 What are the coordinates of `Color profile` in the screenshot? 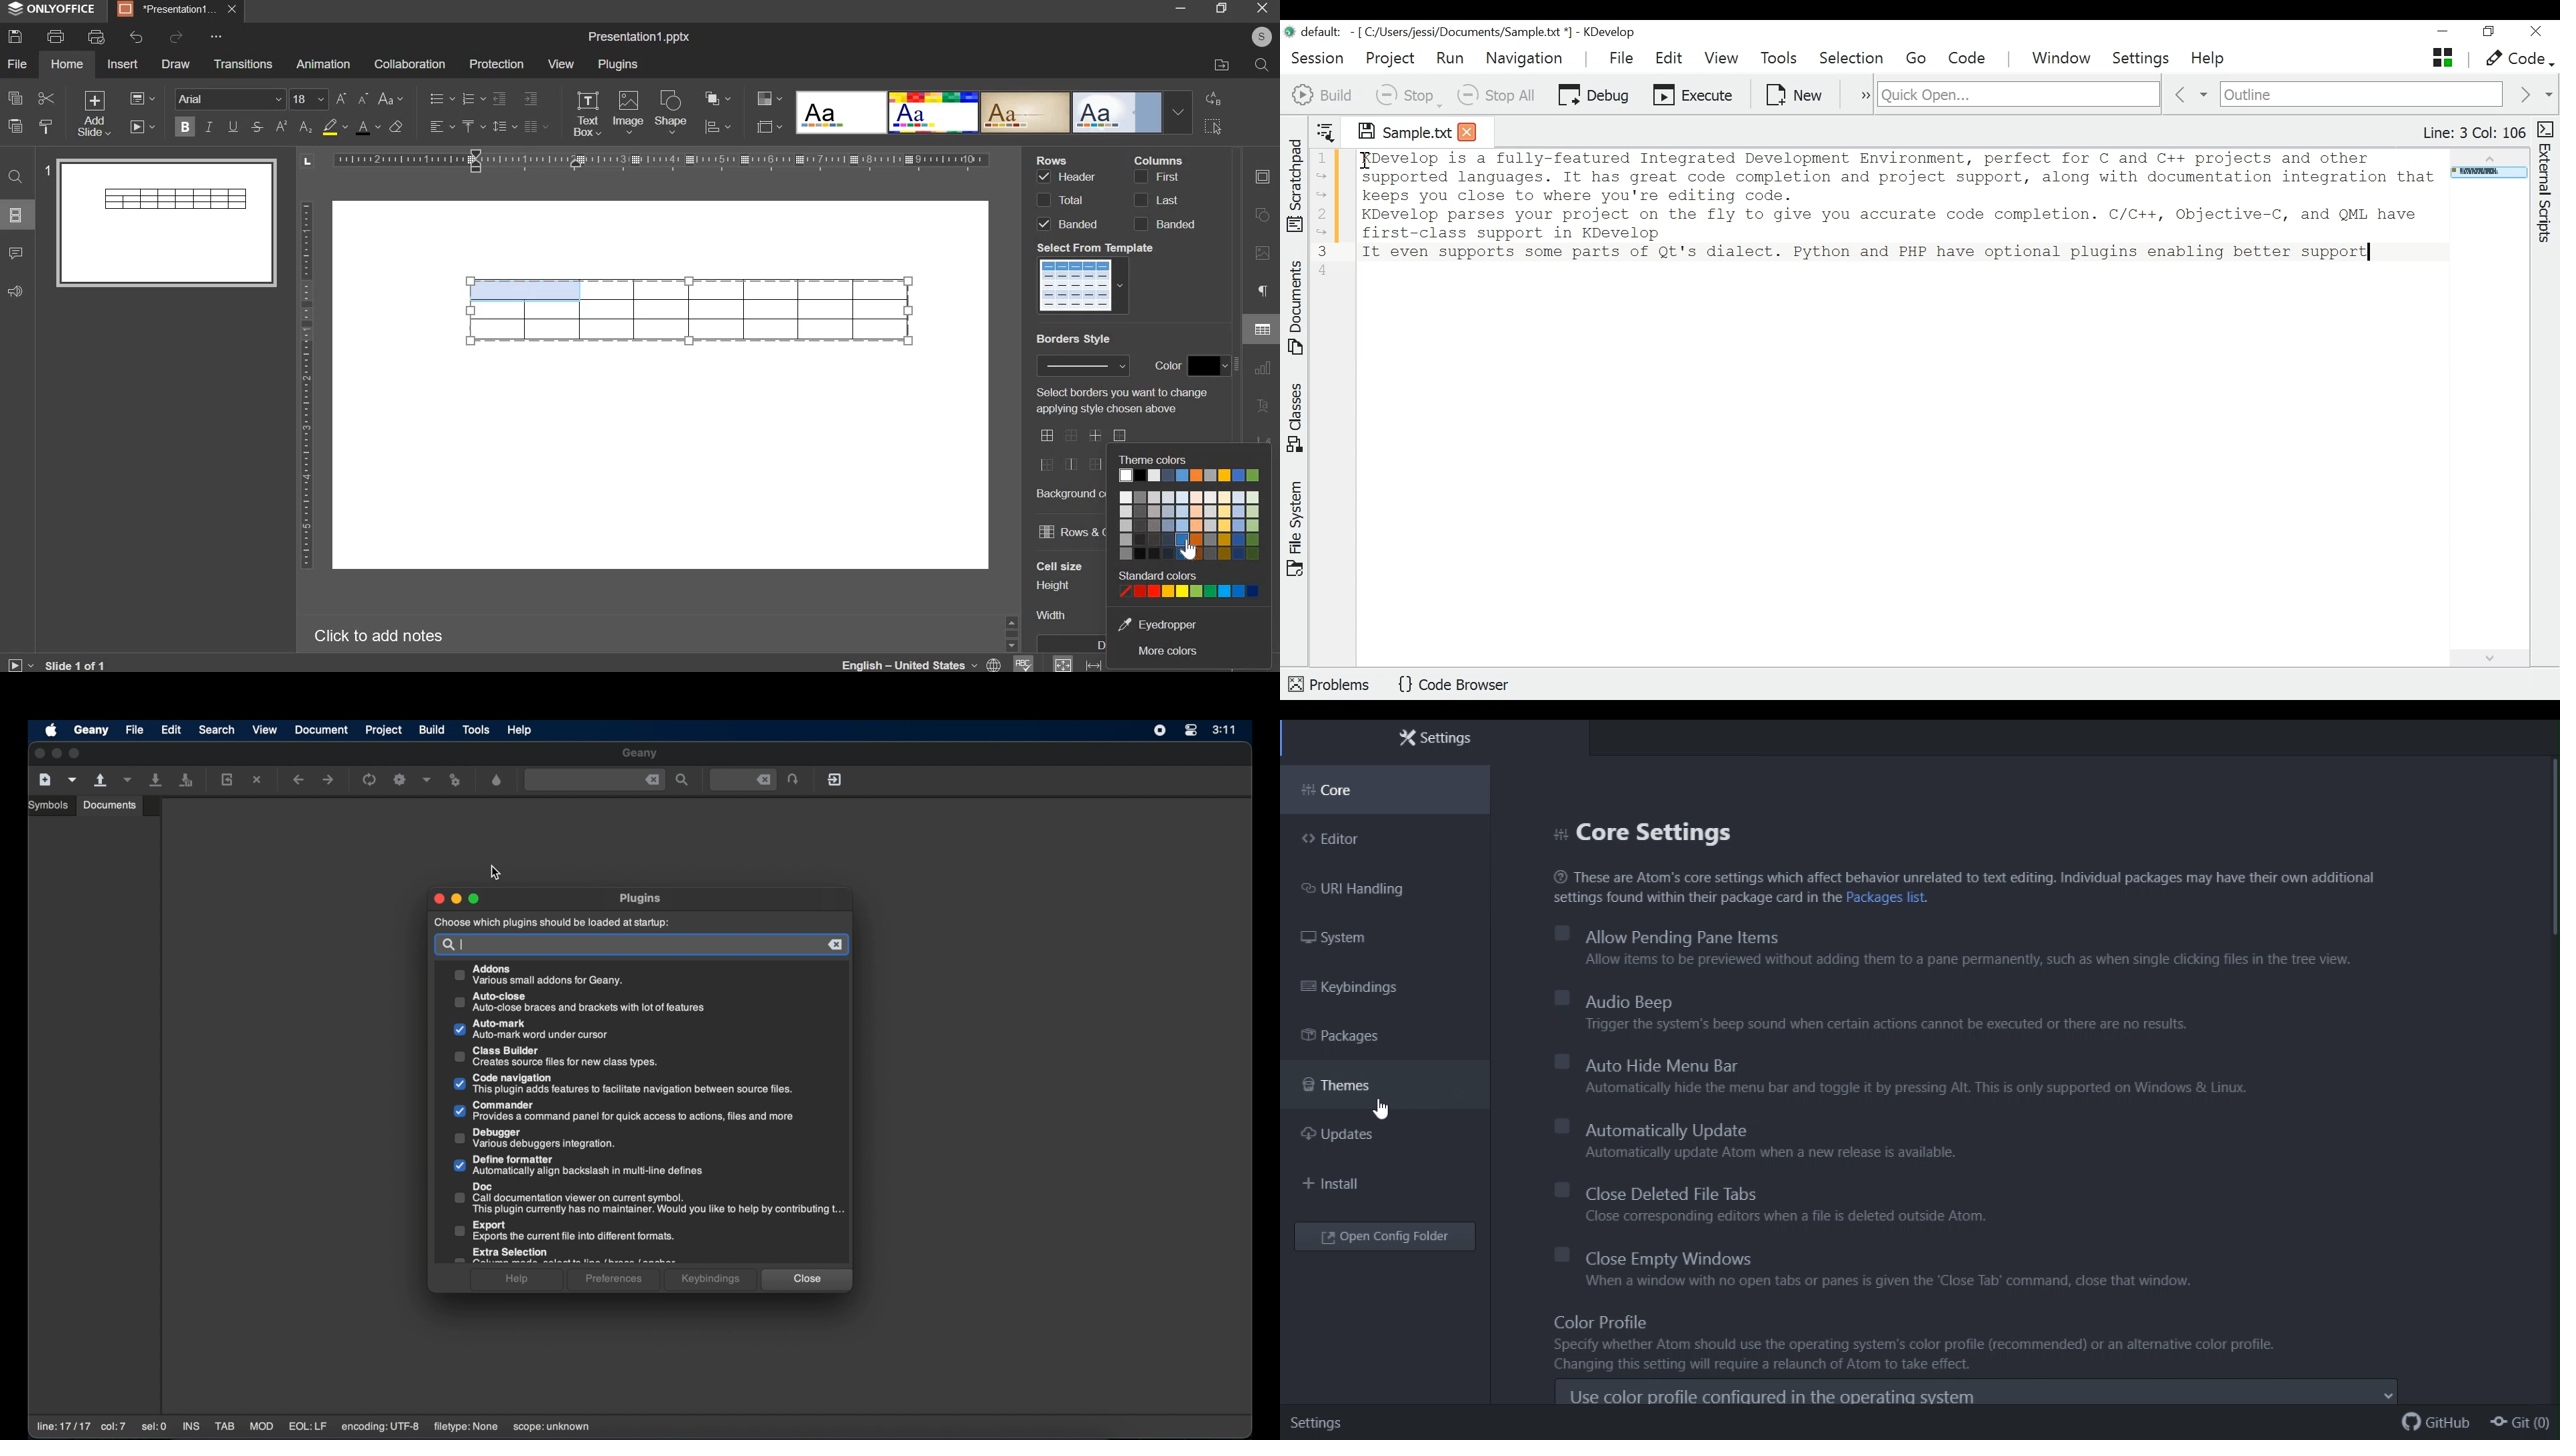 It's located at (1969, 1343).